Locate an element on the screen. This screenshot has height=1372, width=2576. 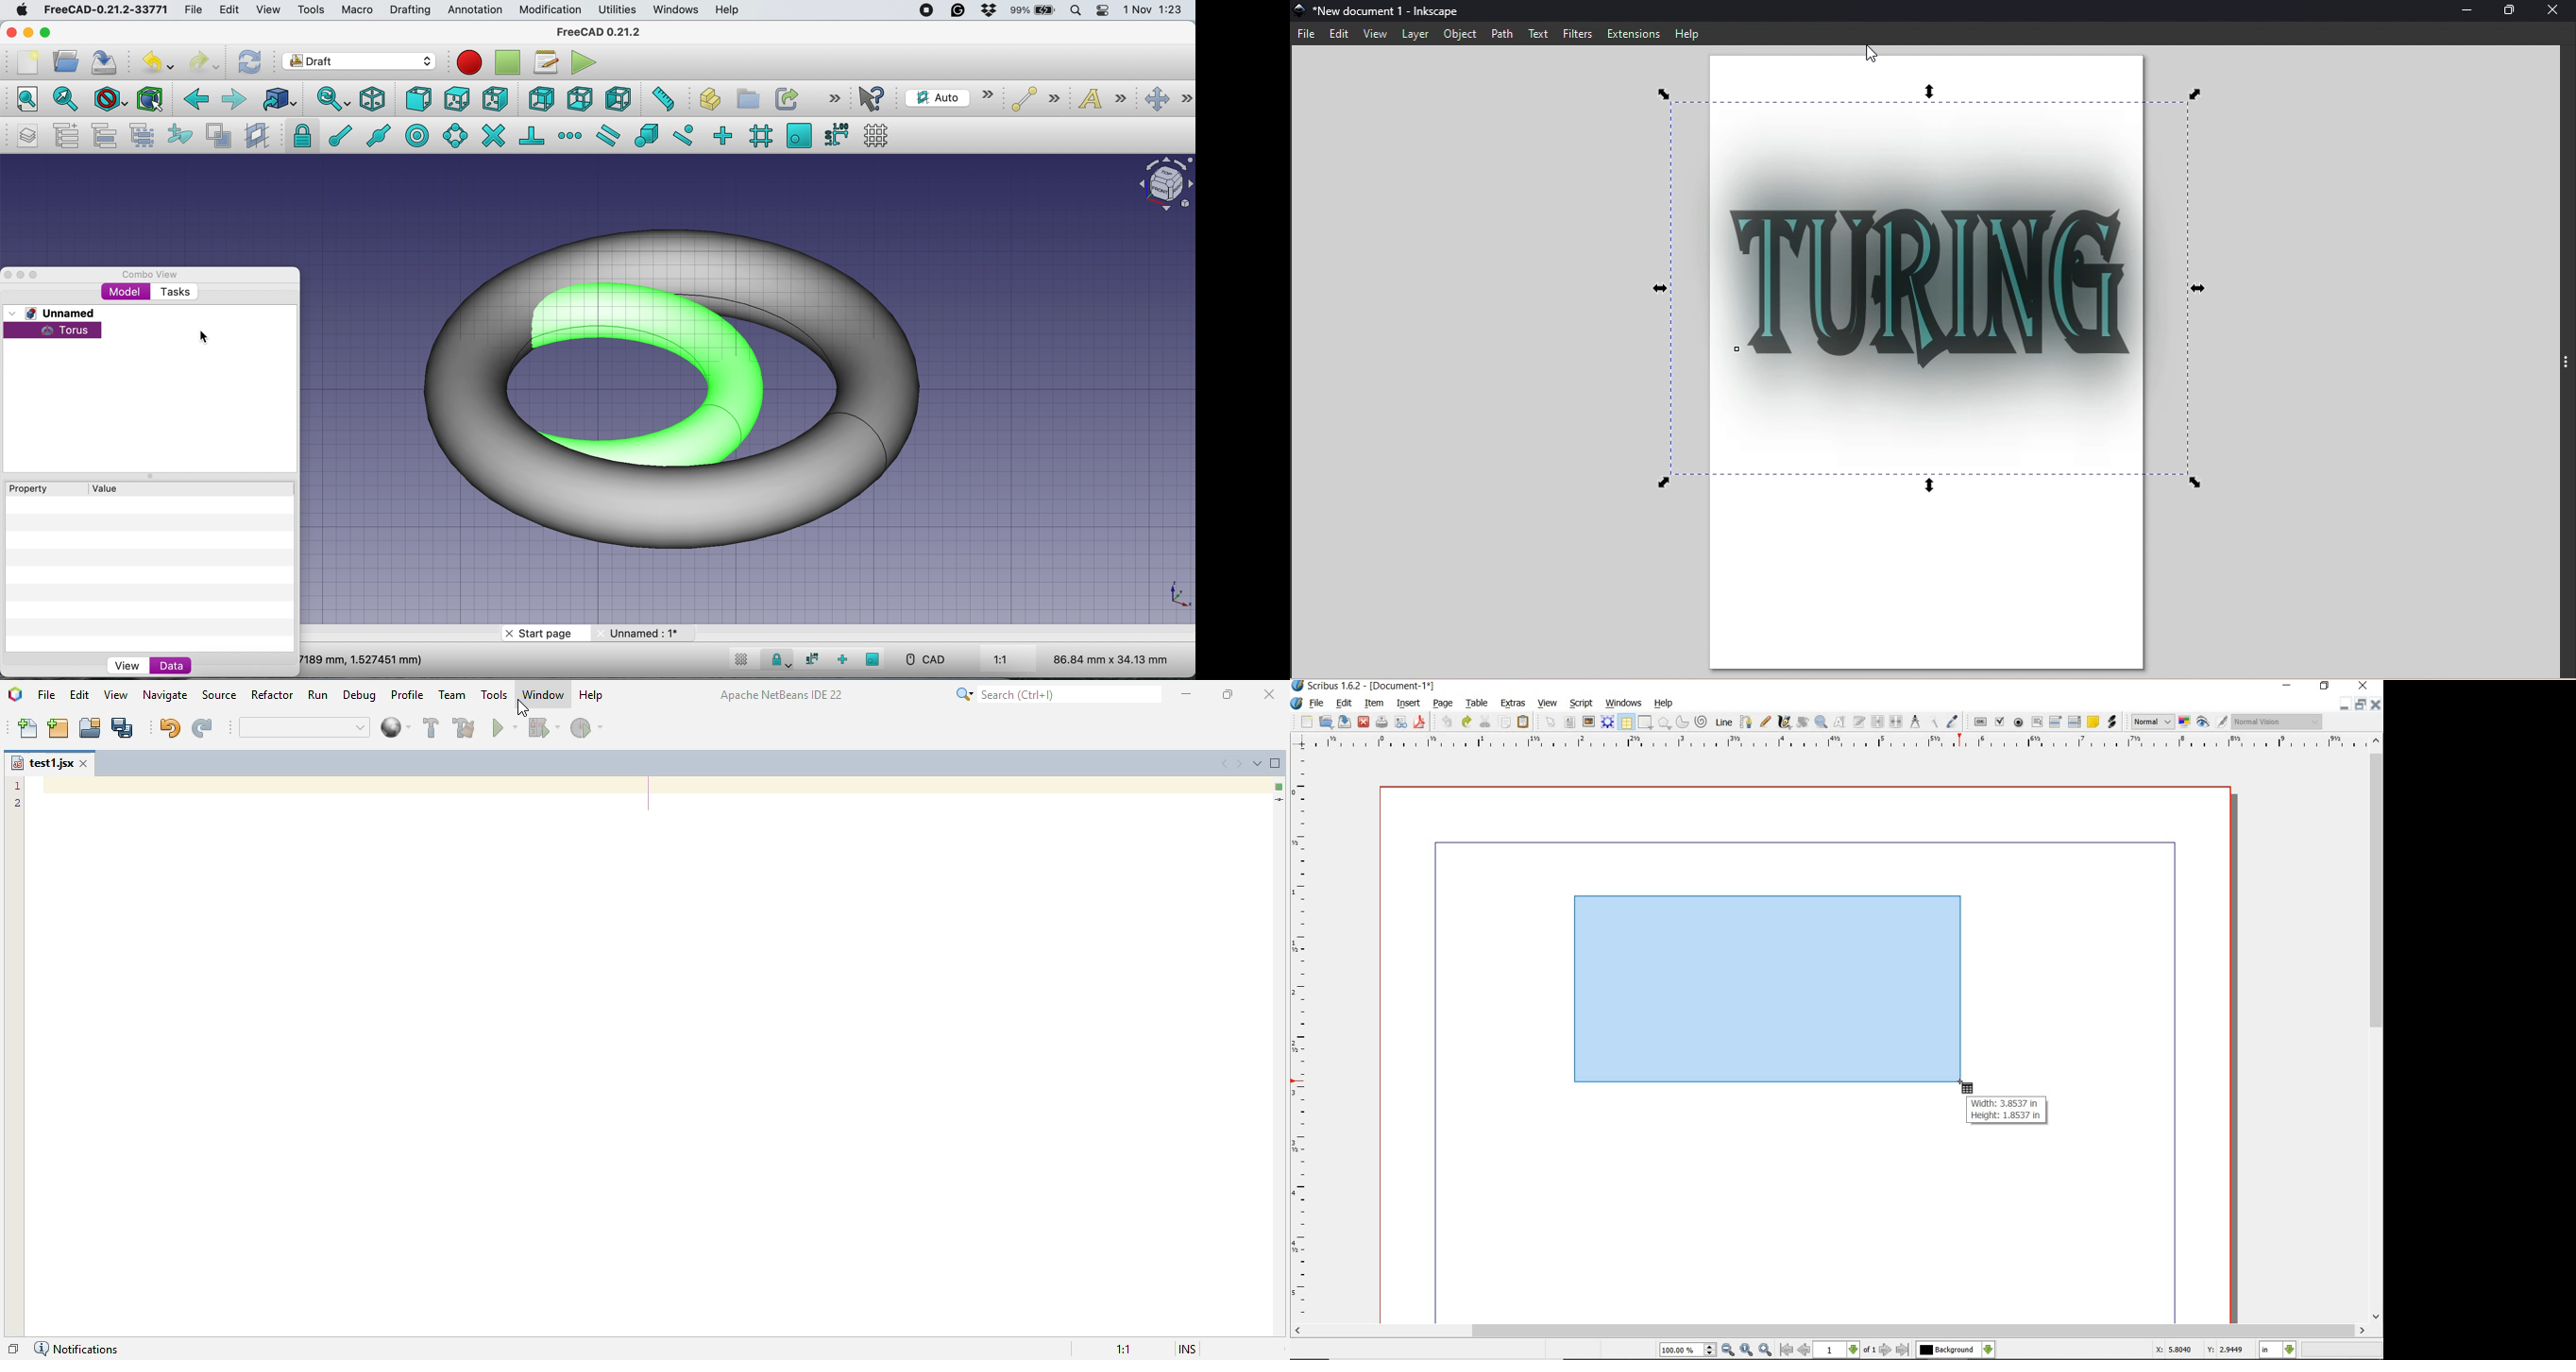
source is located at coordinates (219, 694).